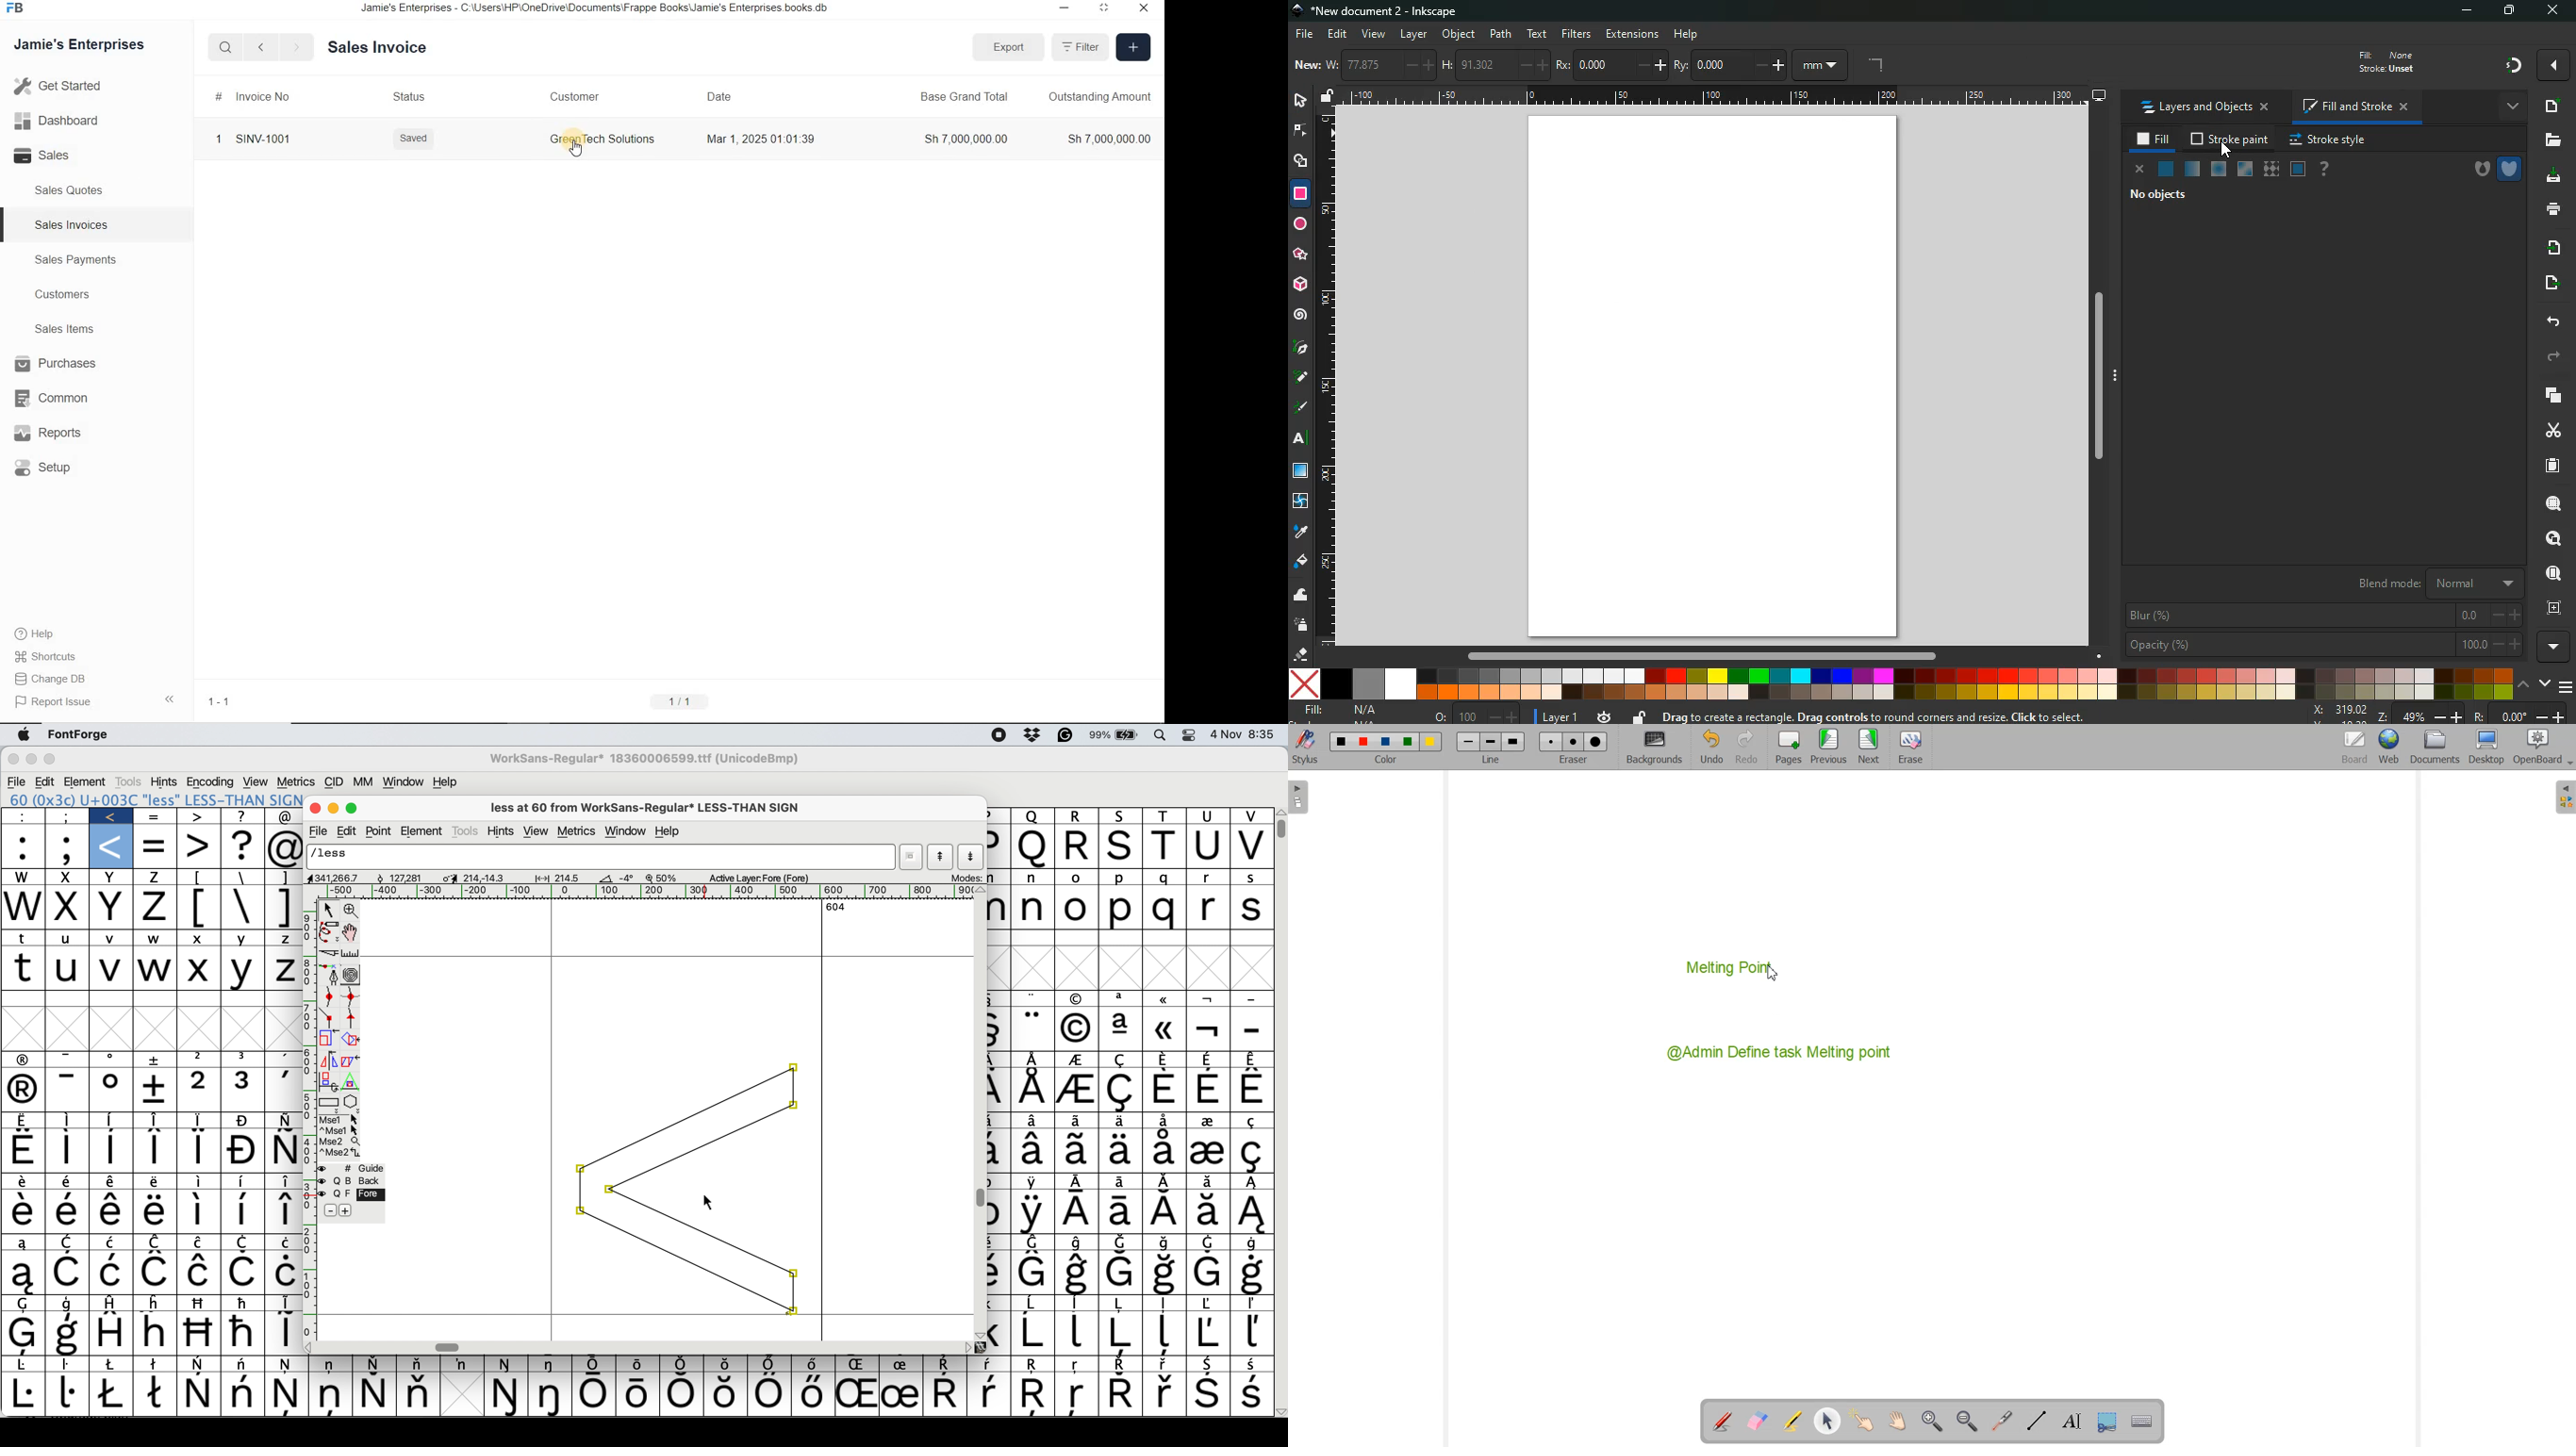 The height and width of the screenshot is (1456, 2576). I want to click on Symbol, so click(243, 1210).